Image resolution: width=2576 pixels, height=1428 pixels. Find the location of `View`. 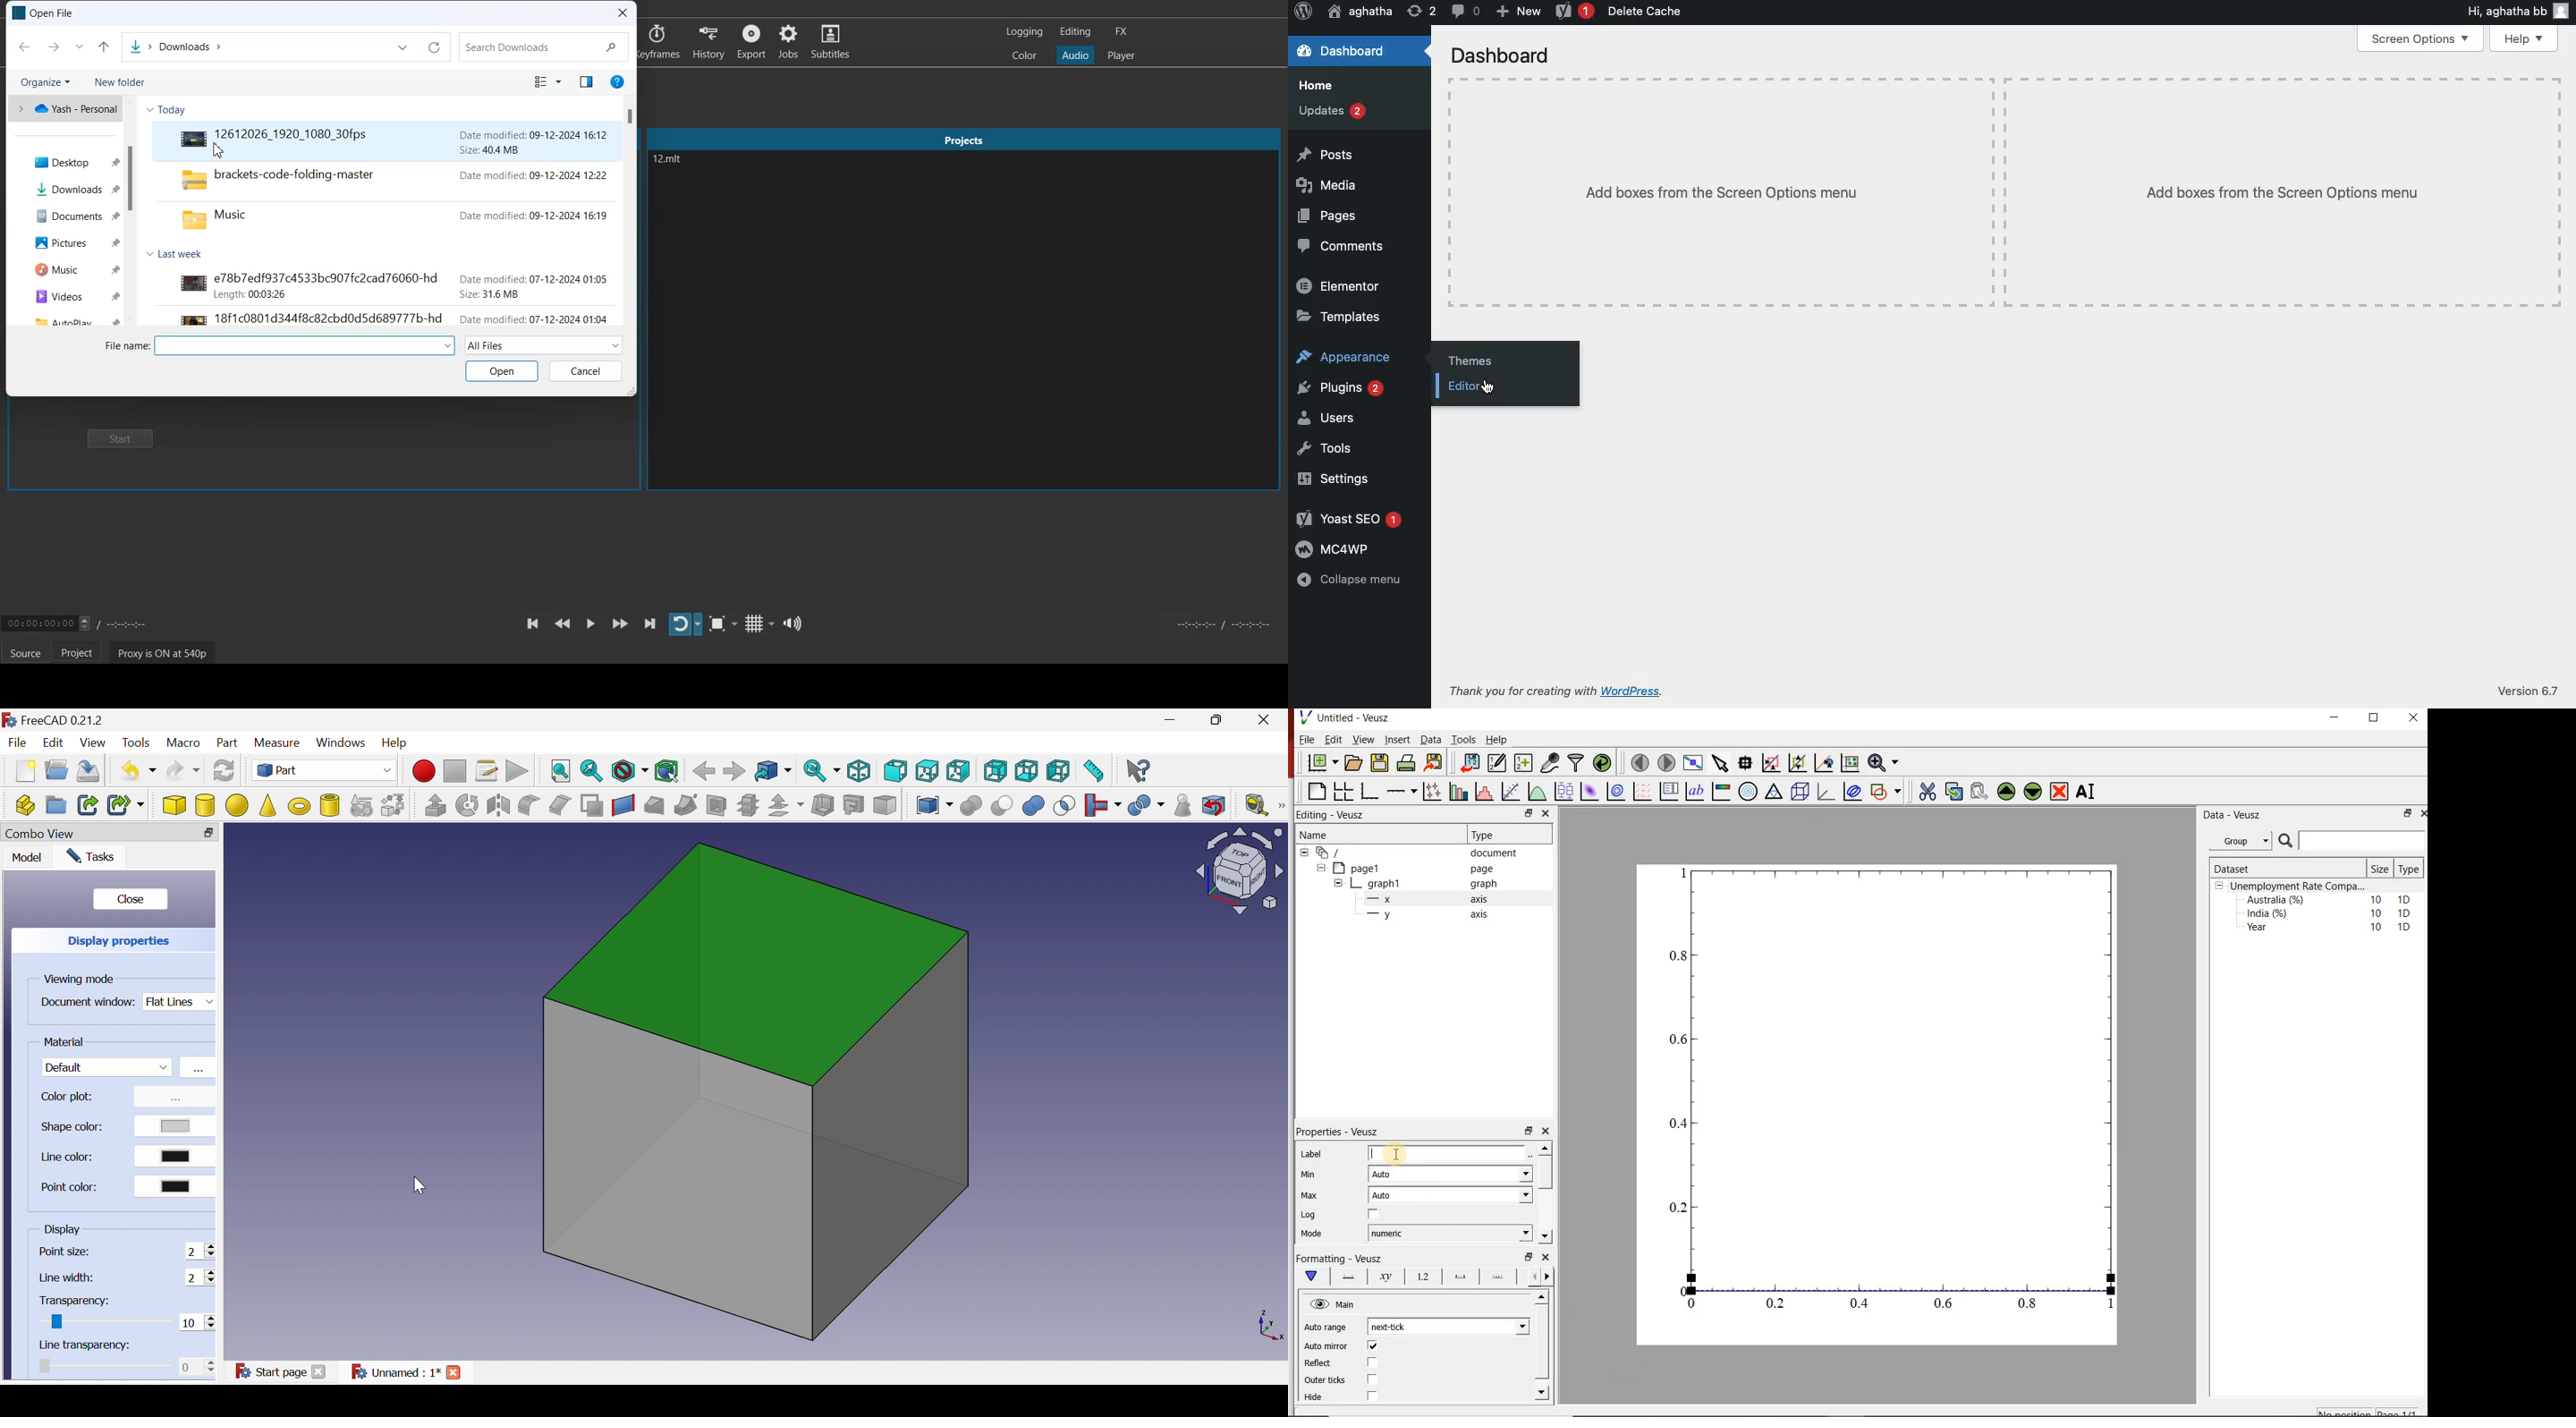

View is located at coordinates (1362, 740).